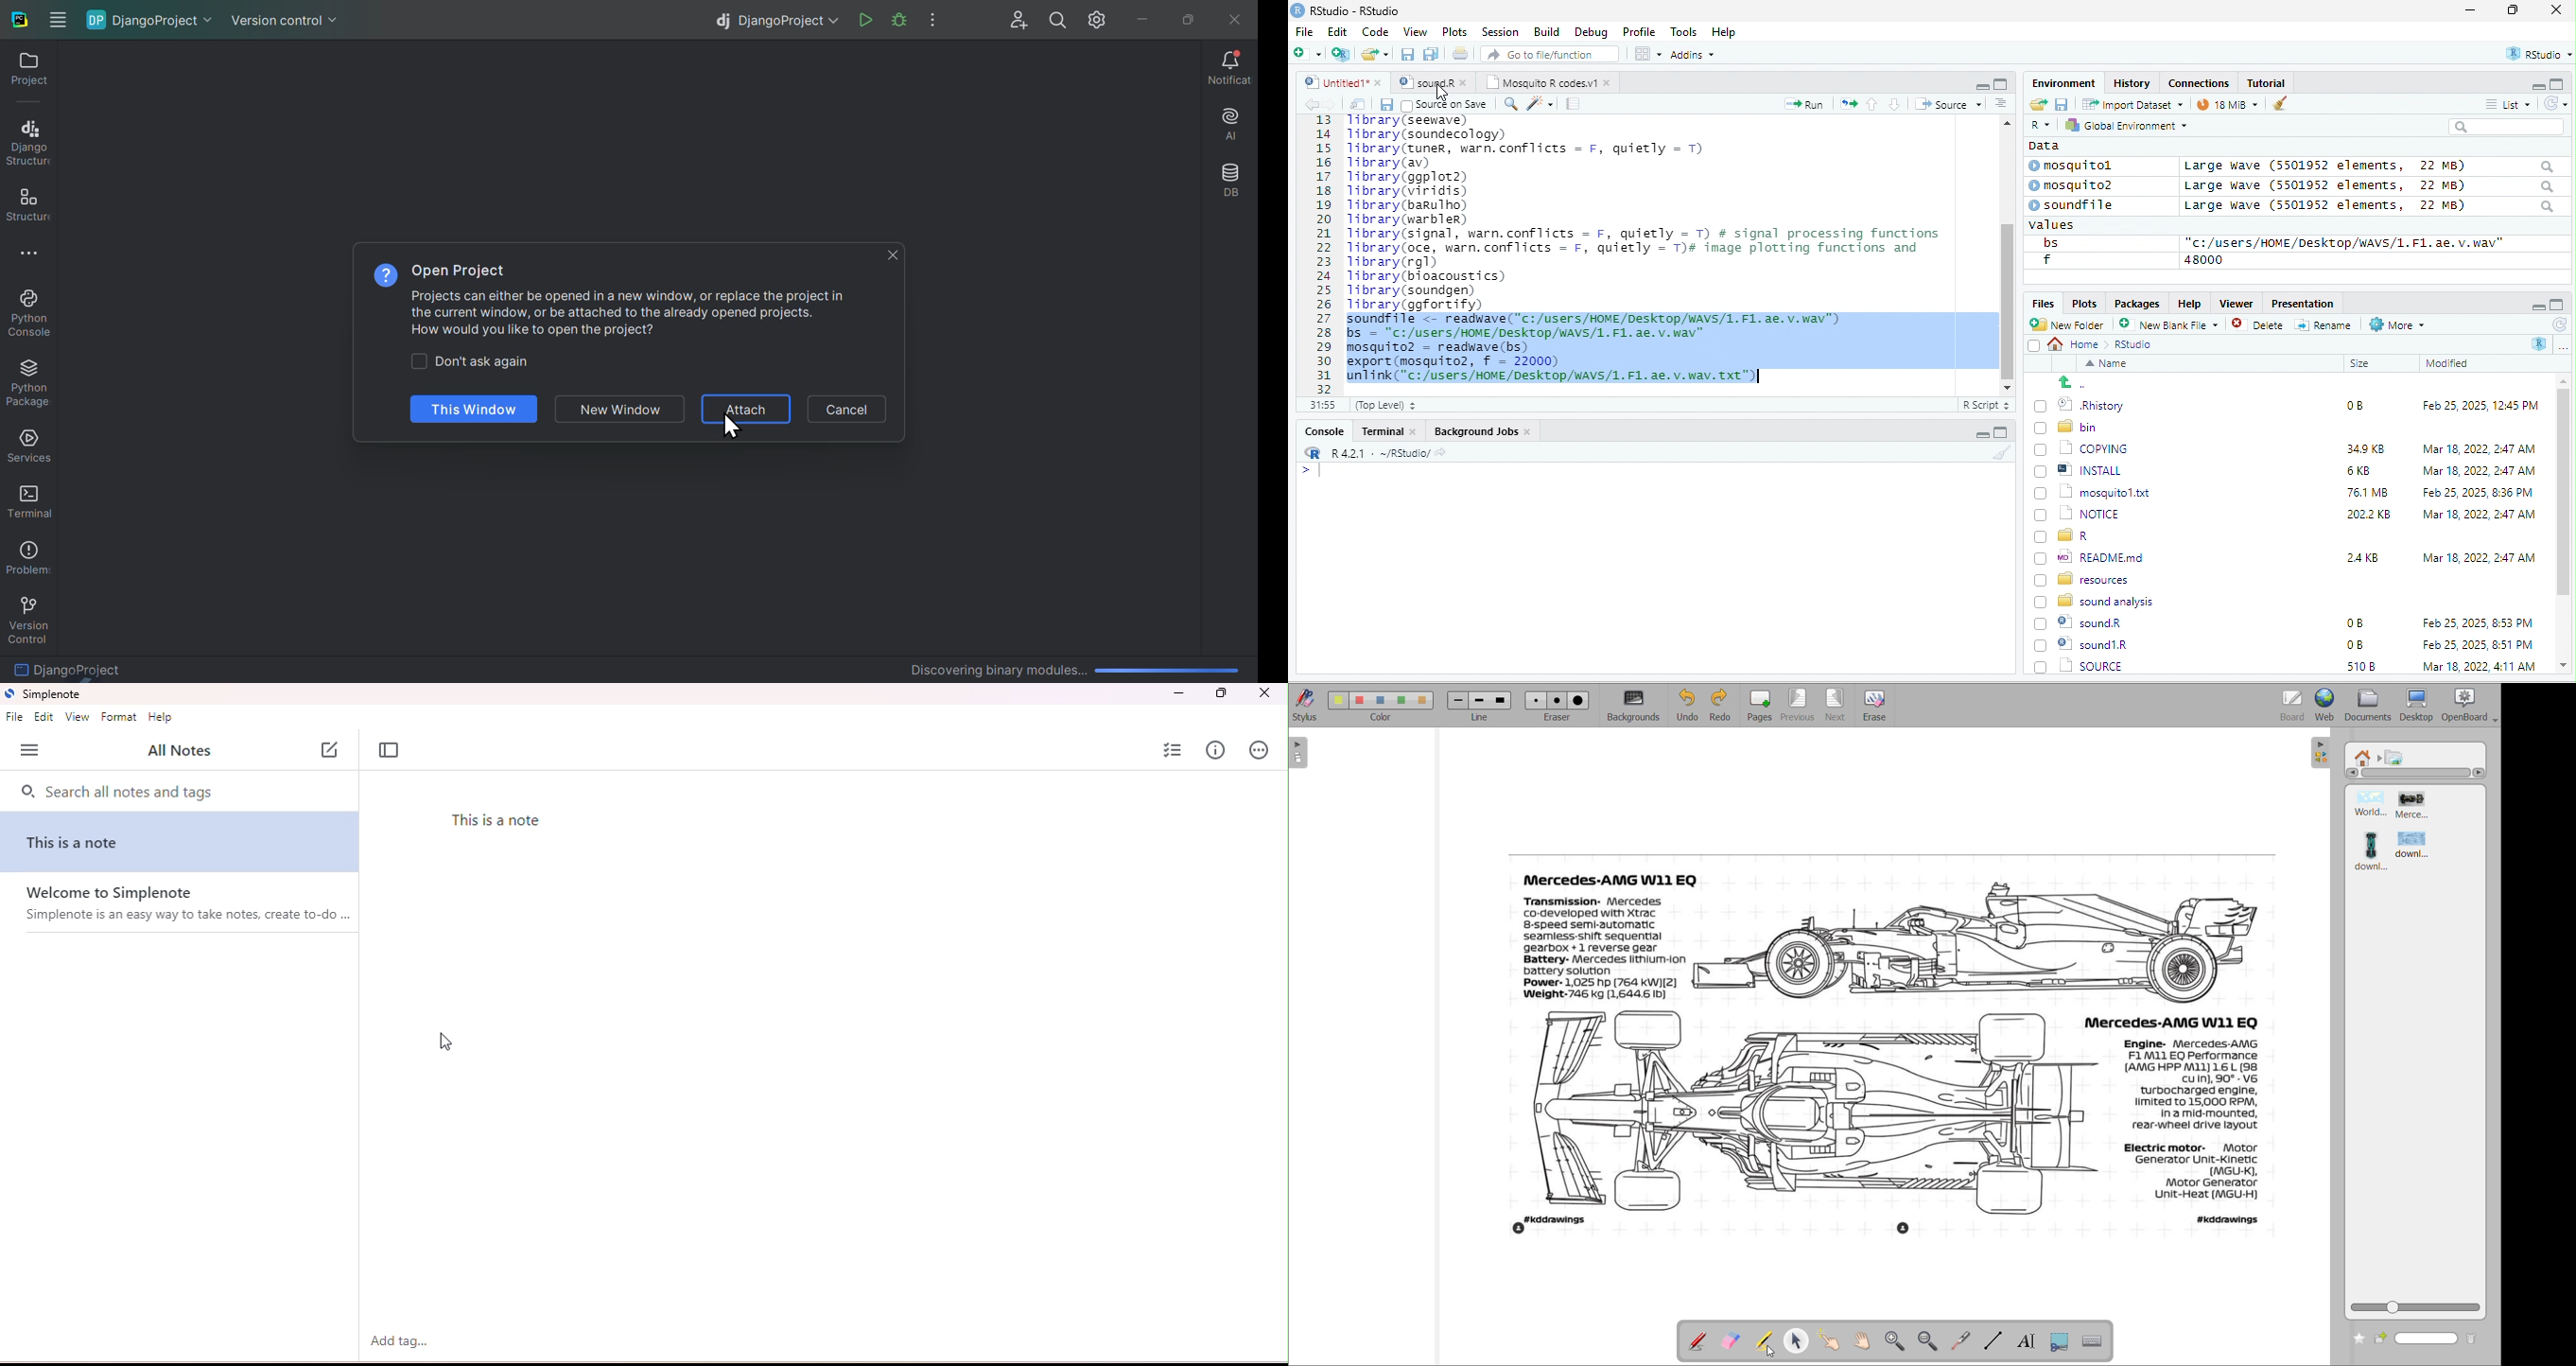 The image size is (2576, 1372). Describe the element at coordinates (2040, 303) in the screenshot. I see `Files` at that location.